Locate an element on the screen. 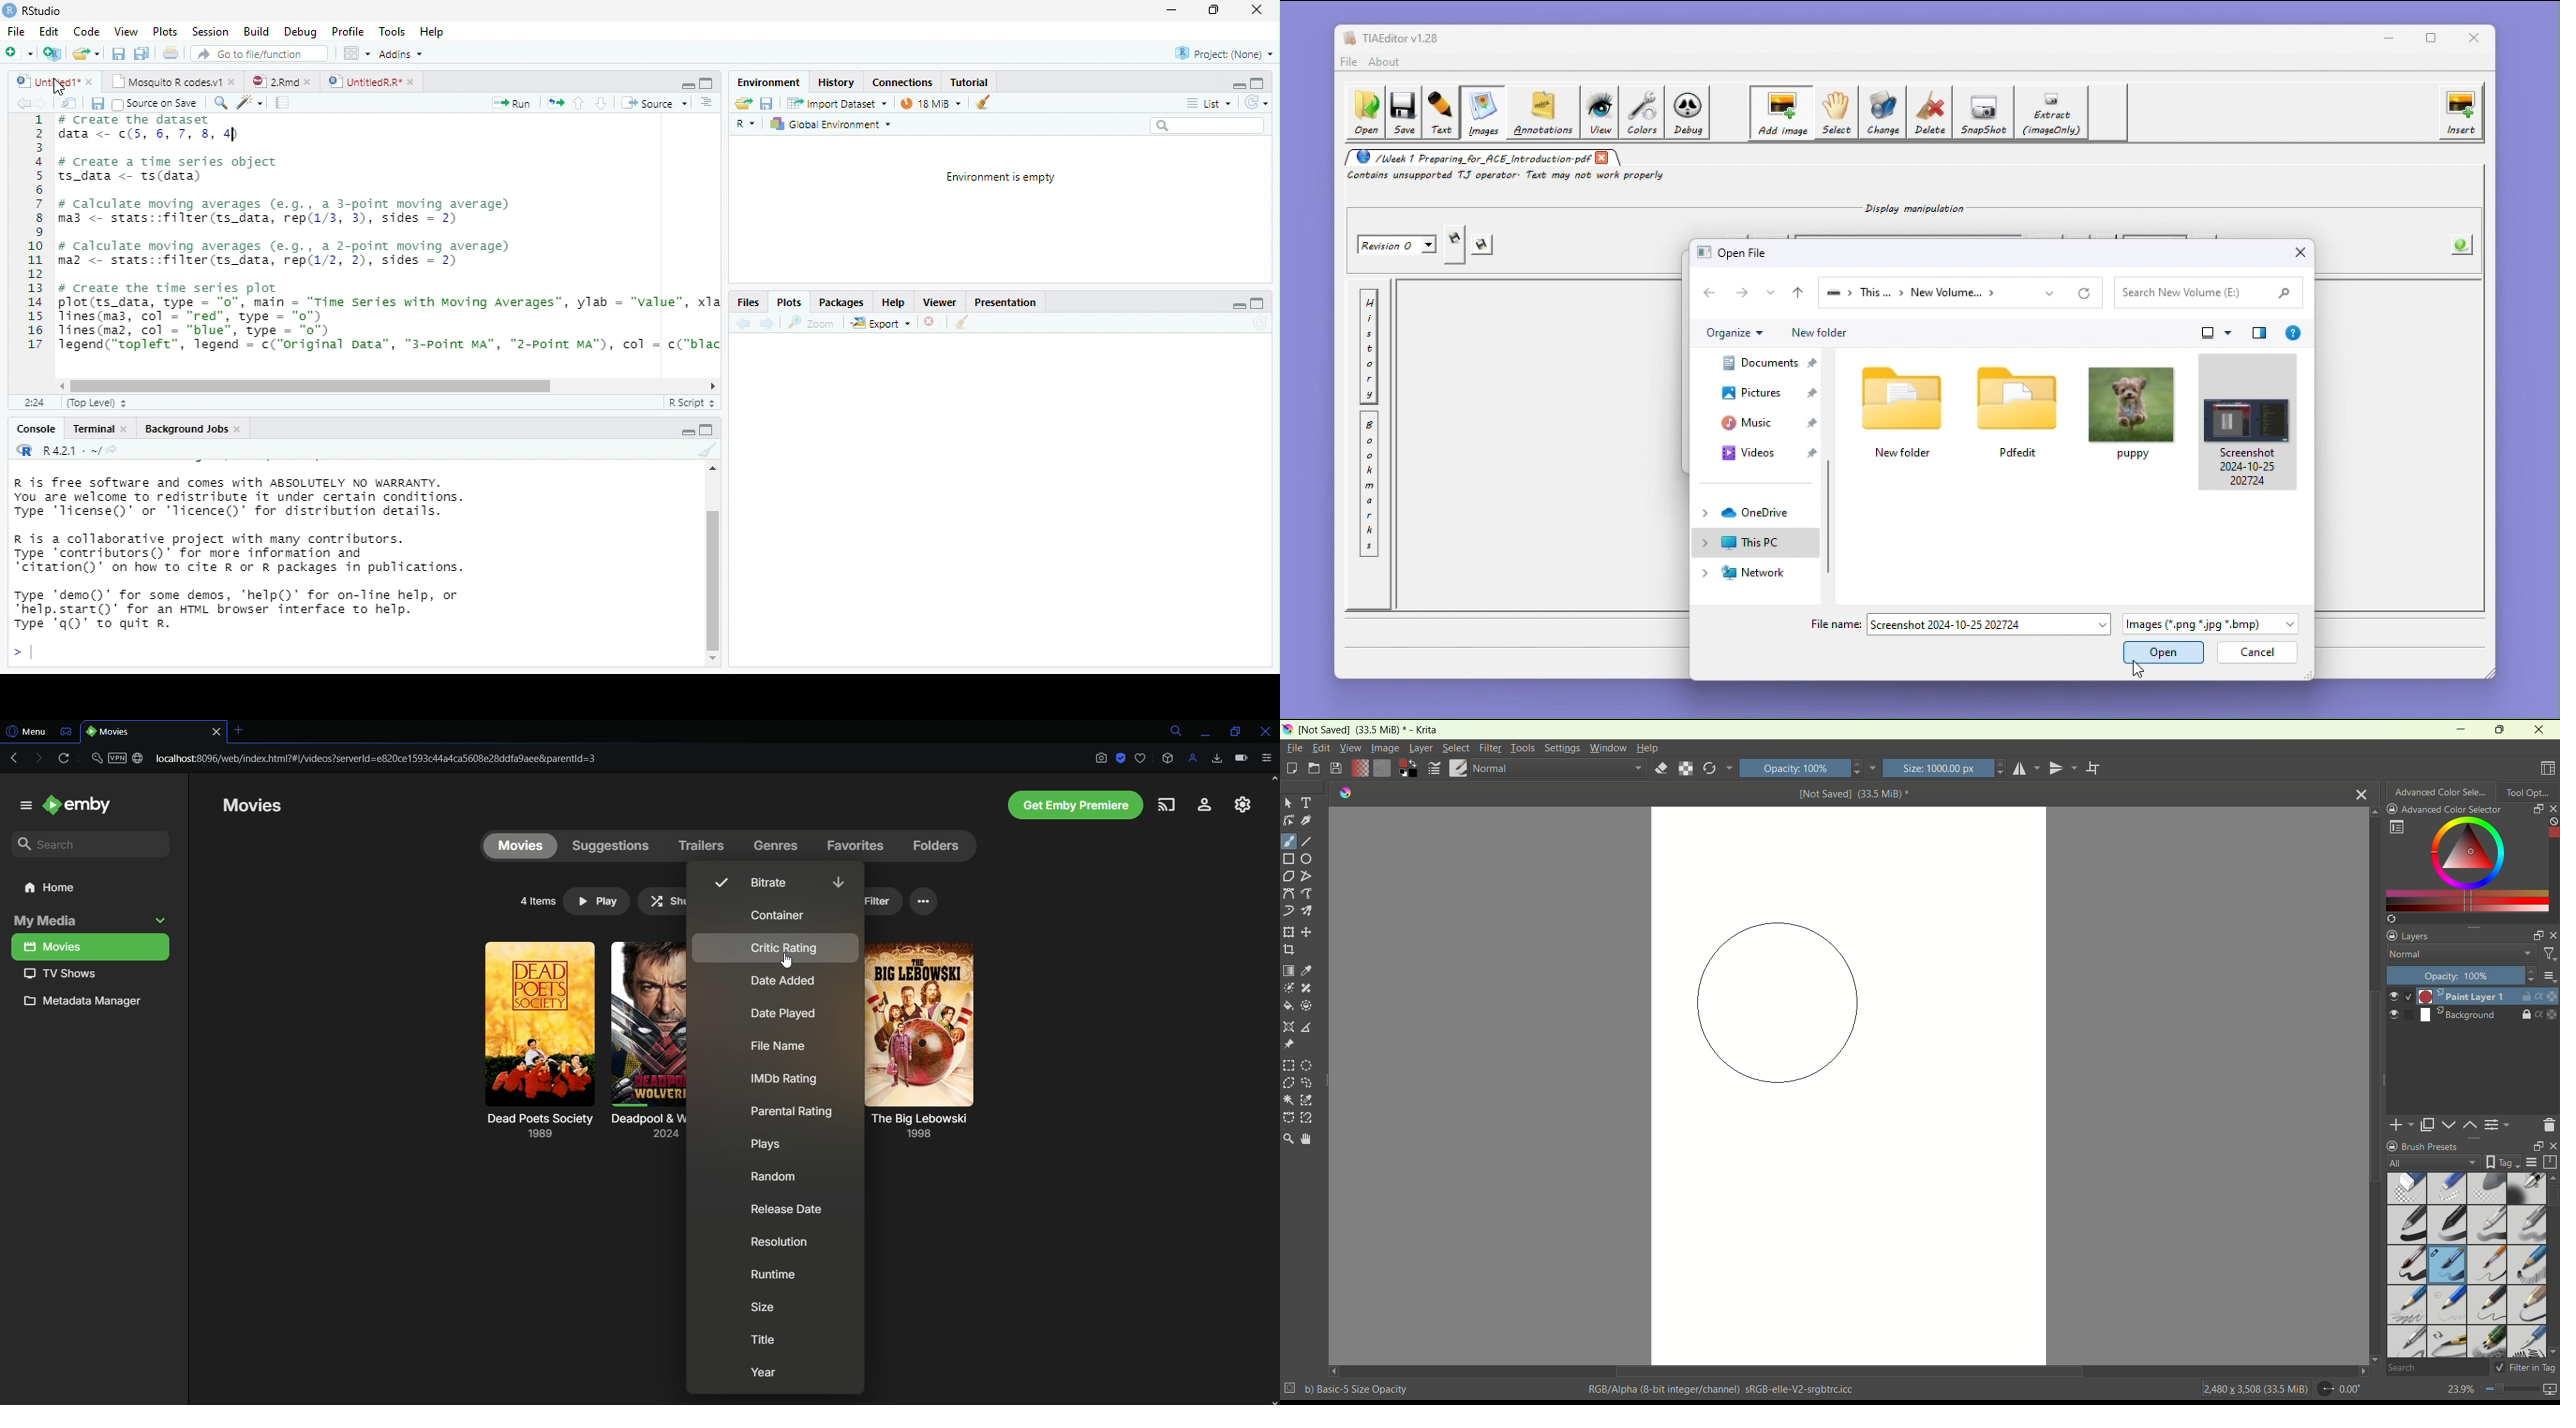 The width and height of the screenshot is (2576, 1428). reference images is located at coordinates (1288, 1045).